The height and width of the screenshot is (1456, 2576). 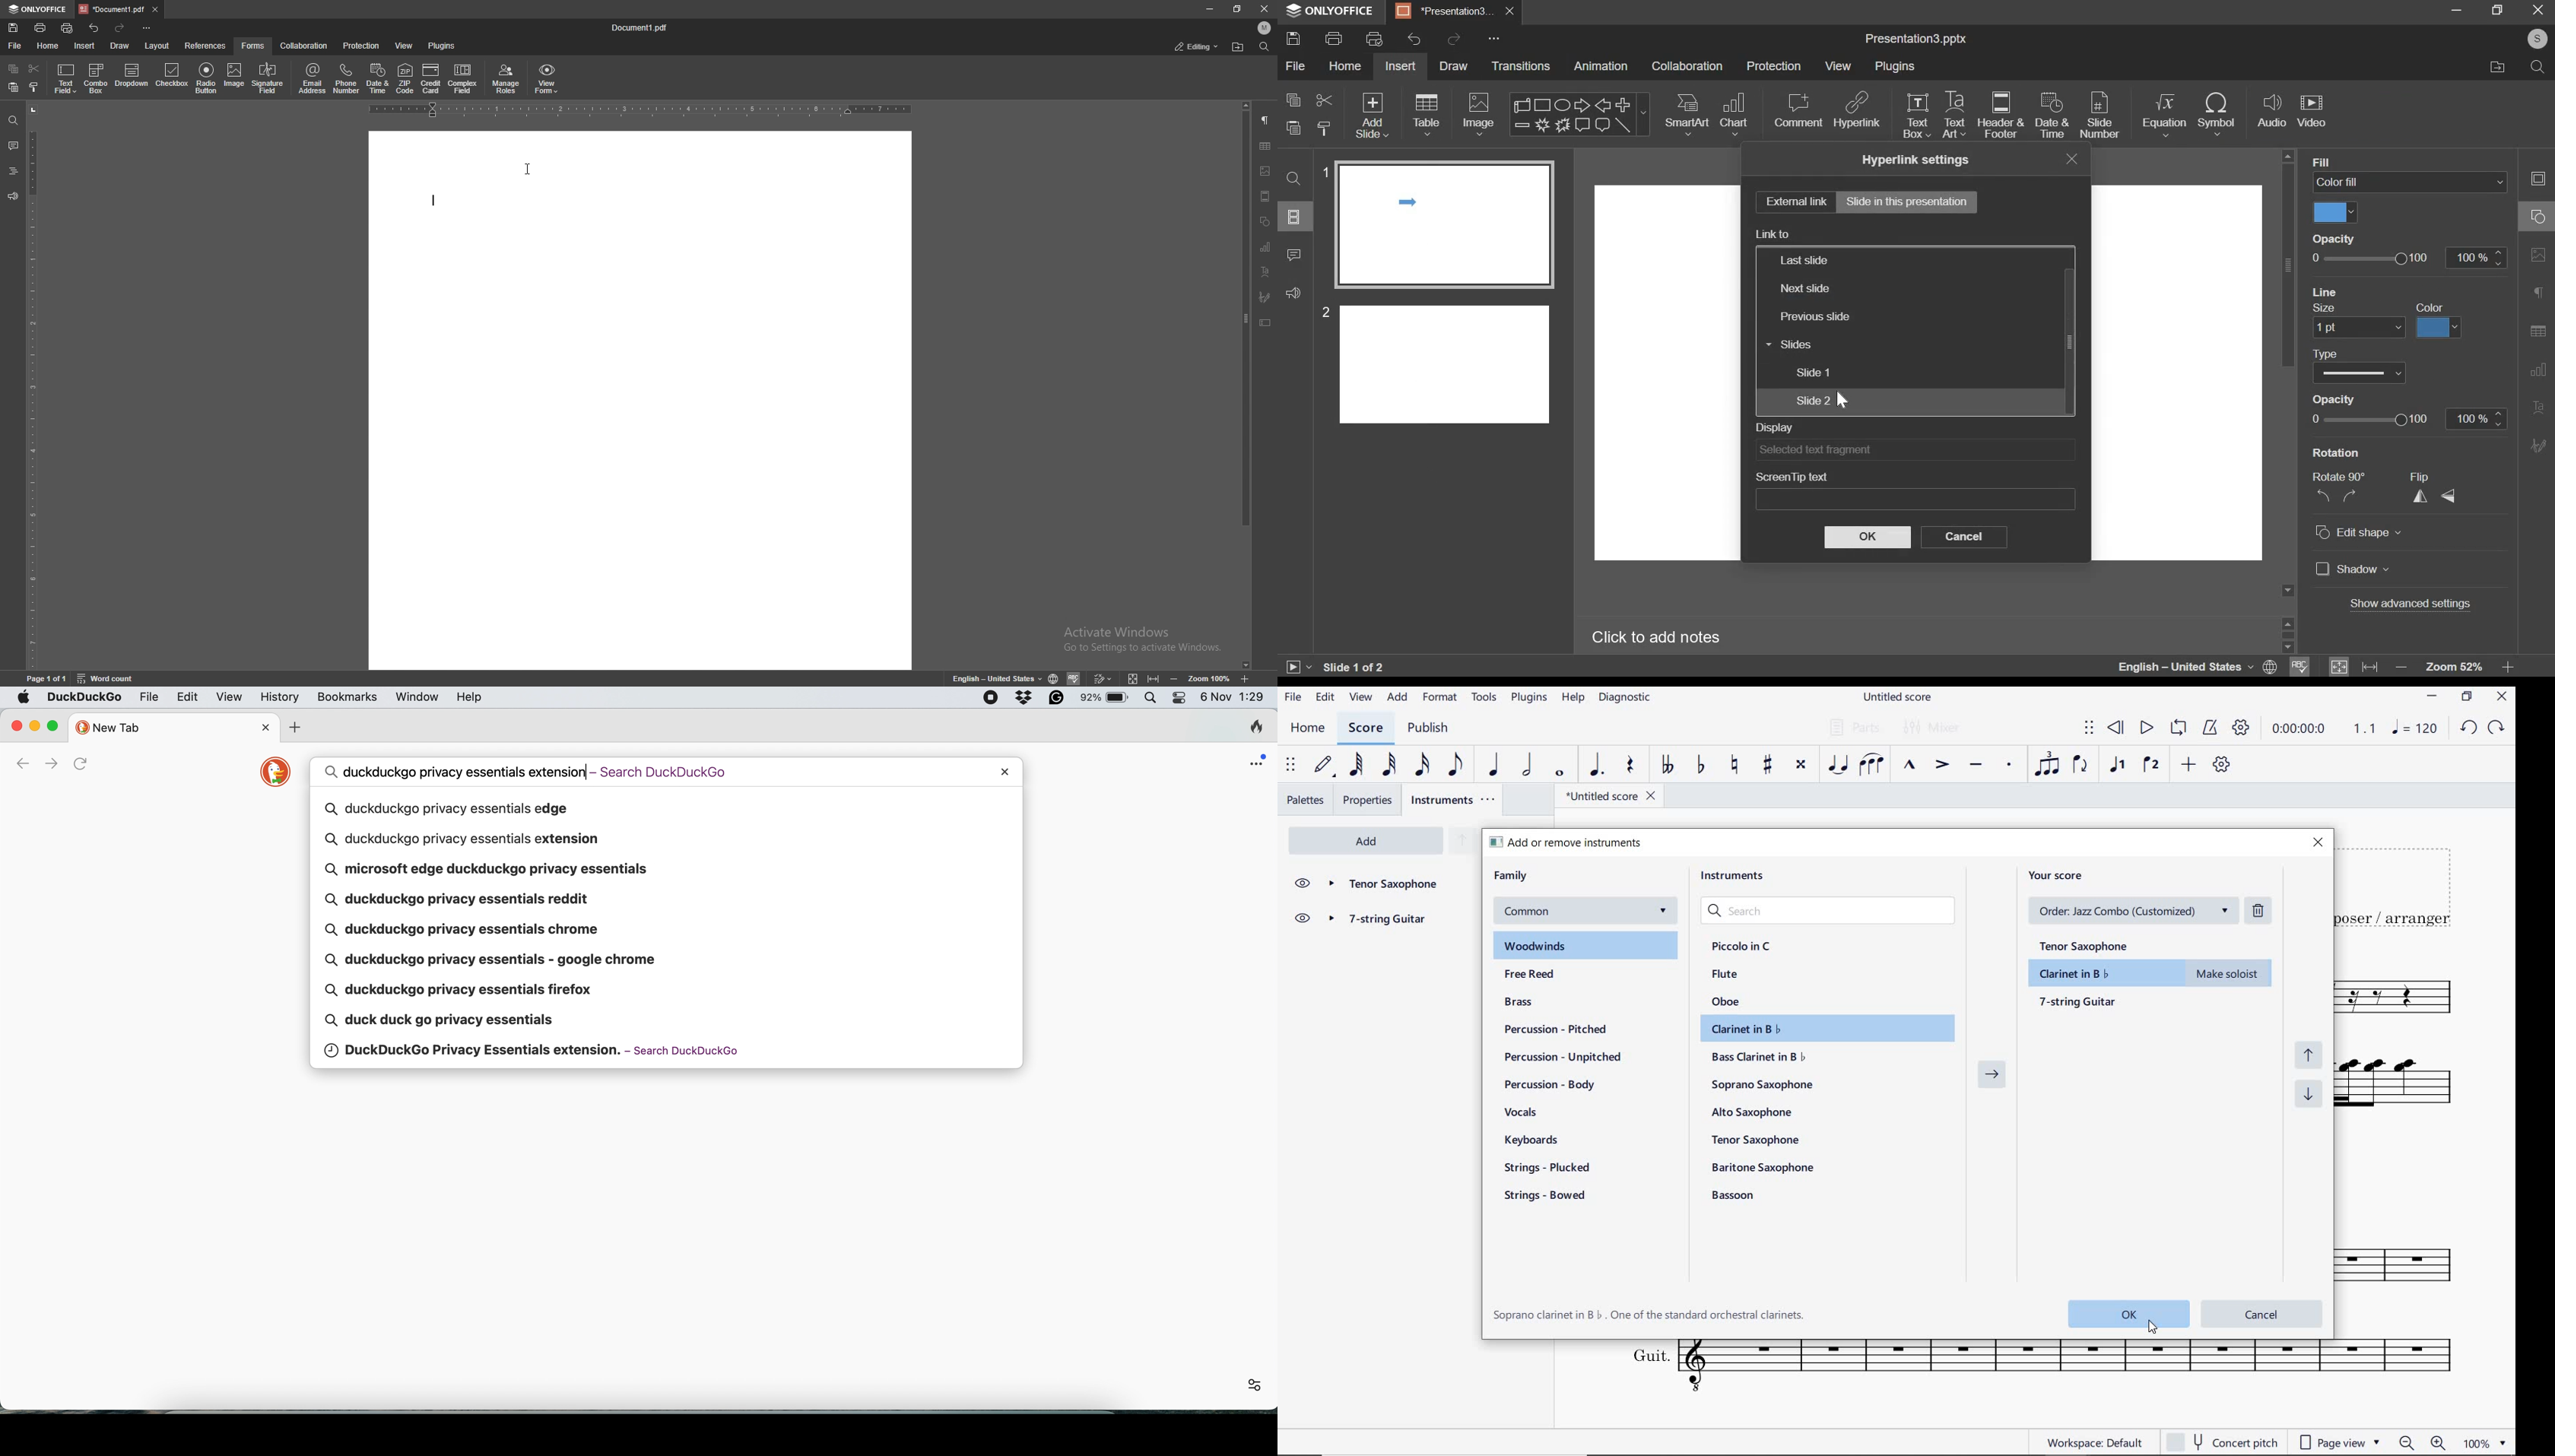 What do you see at coordinates (526, 170) in the screenshot?
I see `cursor` at bounding box center [526, 170].